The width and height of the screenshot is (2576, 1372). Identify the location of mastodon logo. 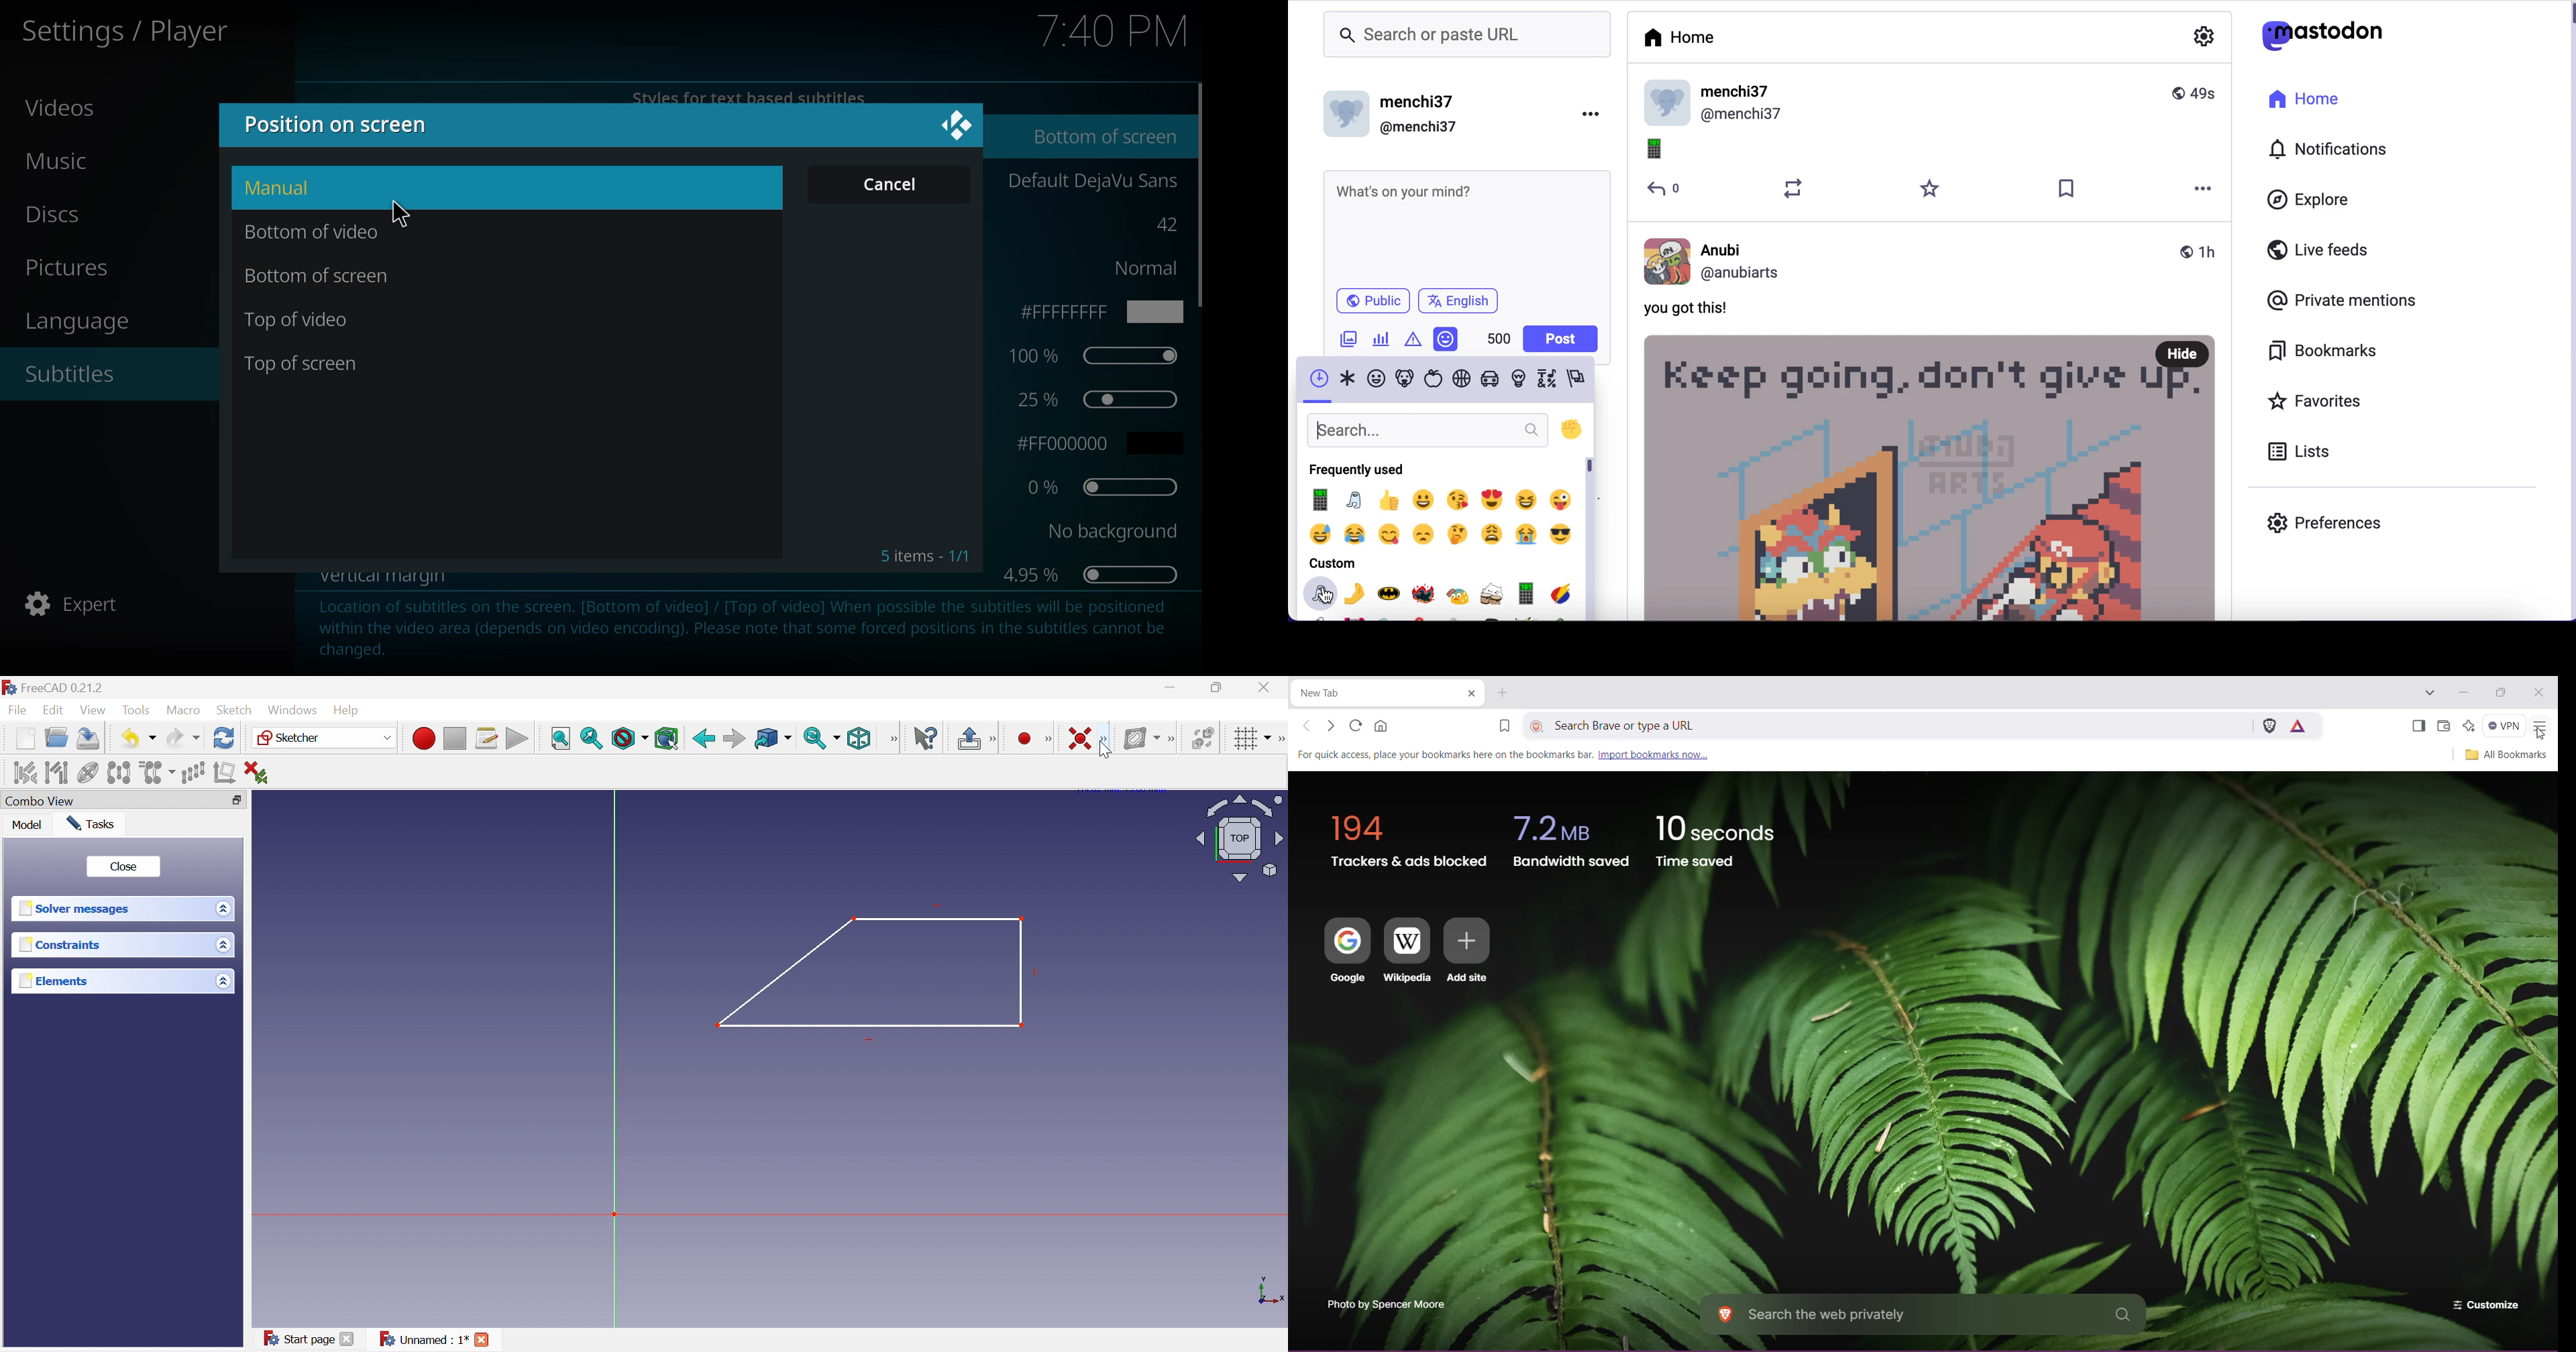
(2316, 36).